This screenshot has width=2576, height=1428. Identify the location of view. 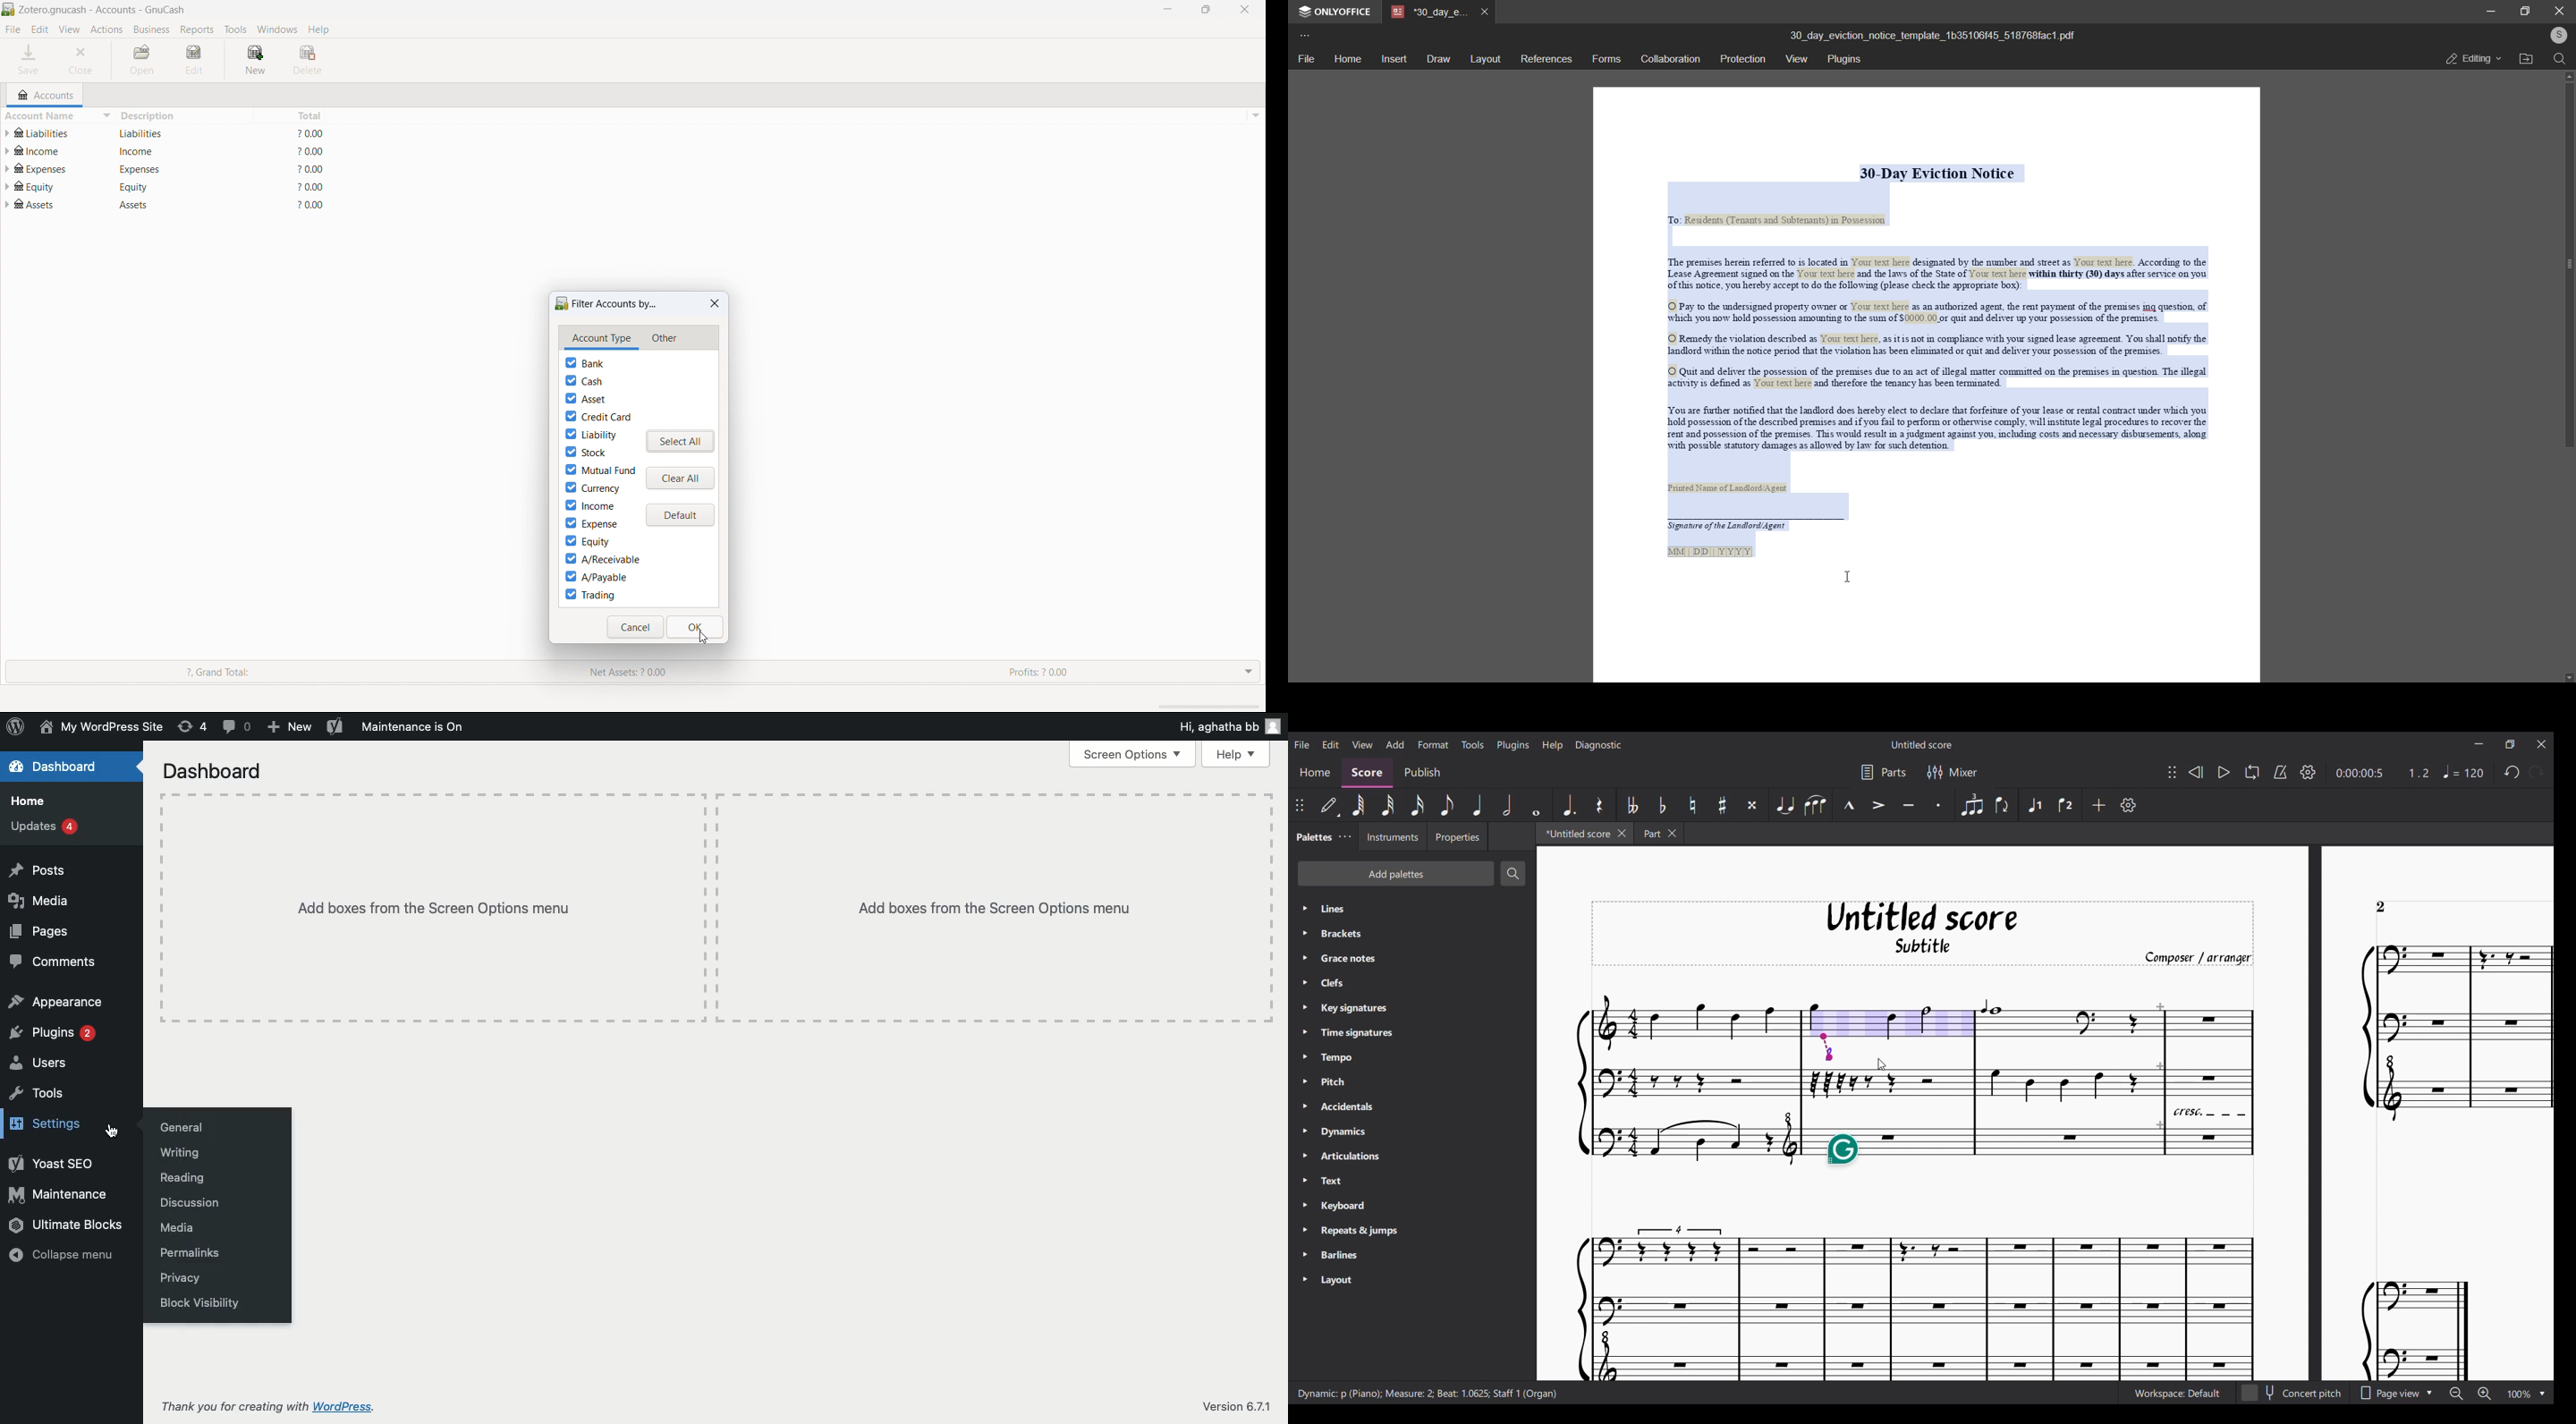
(1798, 59).